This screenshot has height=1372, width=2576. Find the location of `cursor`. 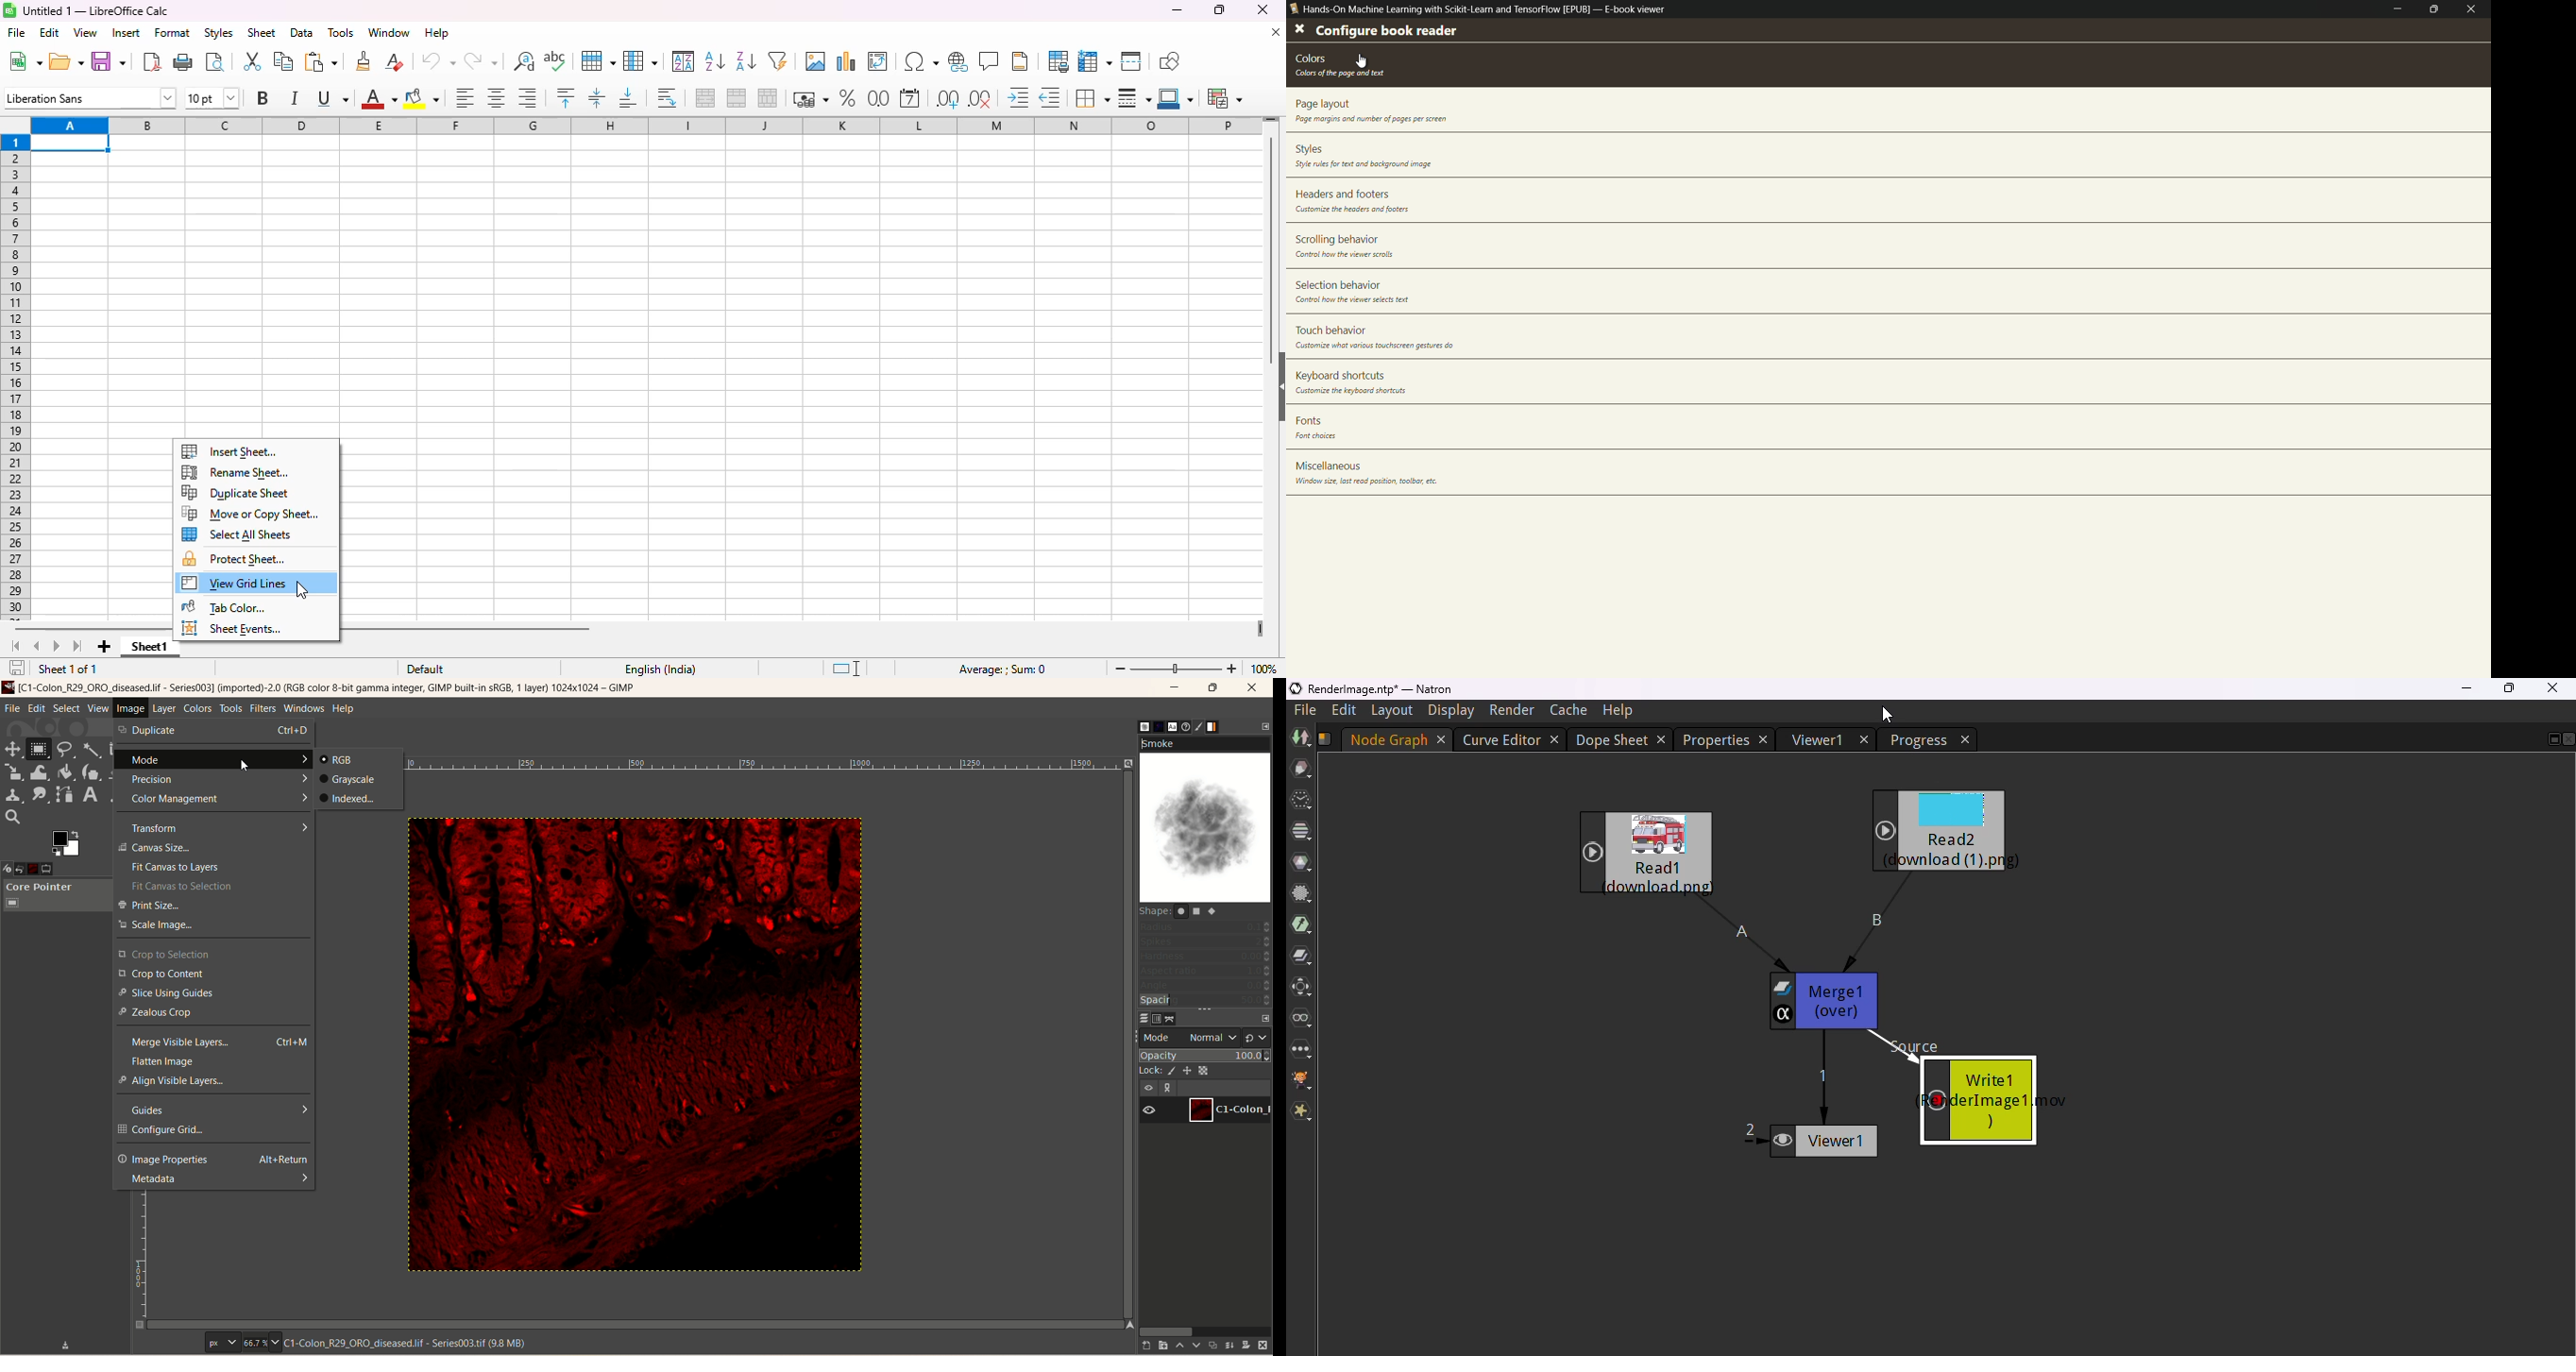

cursor is located at coordinates (301, 589).